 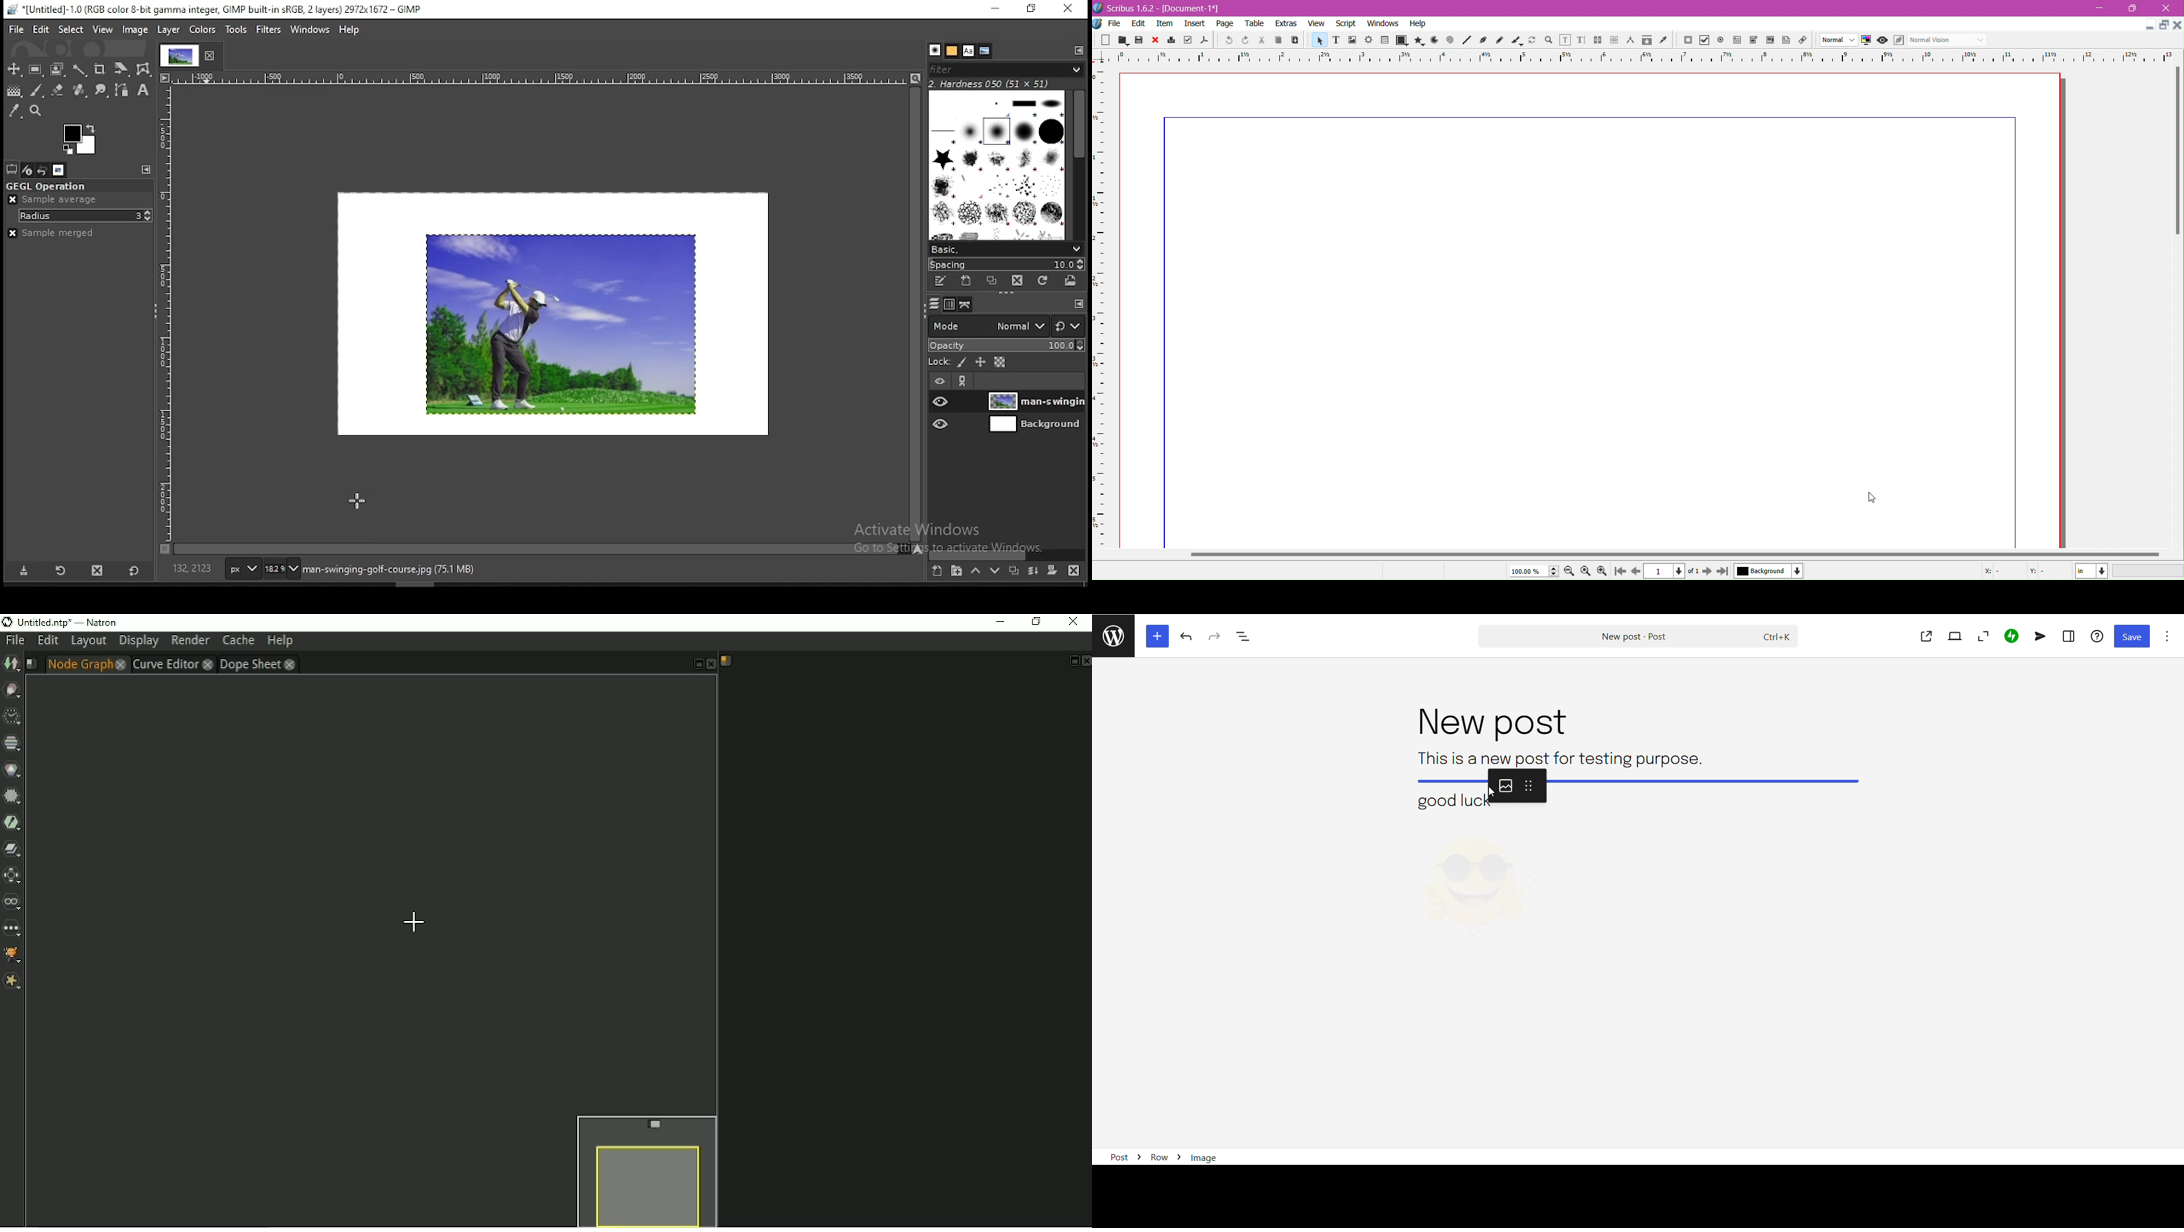 What do you see at coordinates (204, 30) in the screenshot?
I see `colors` at bounding box center [204, 30].